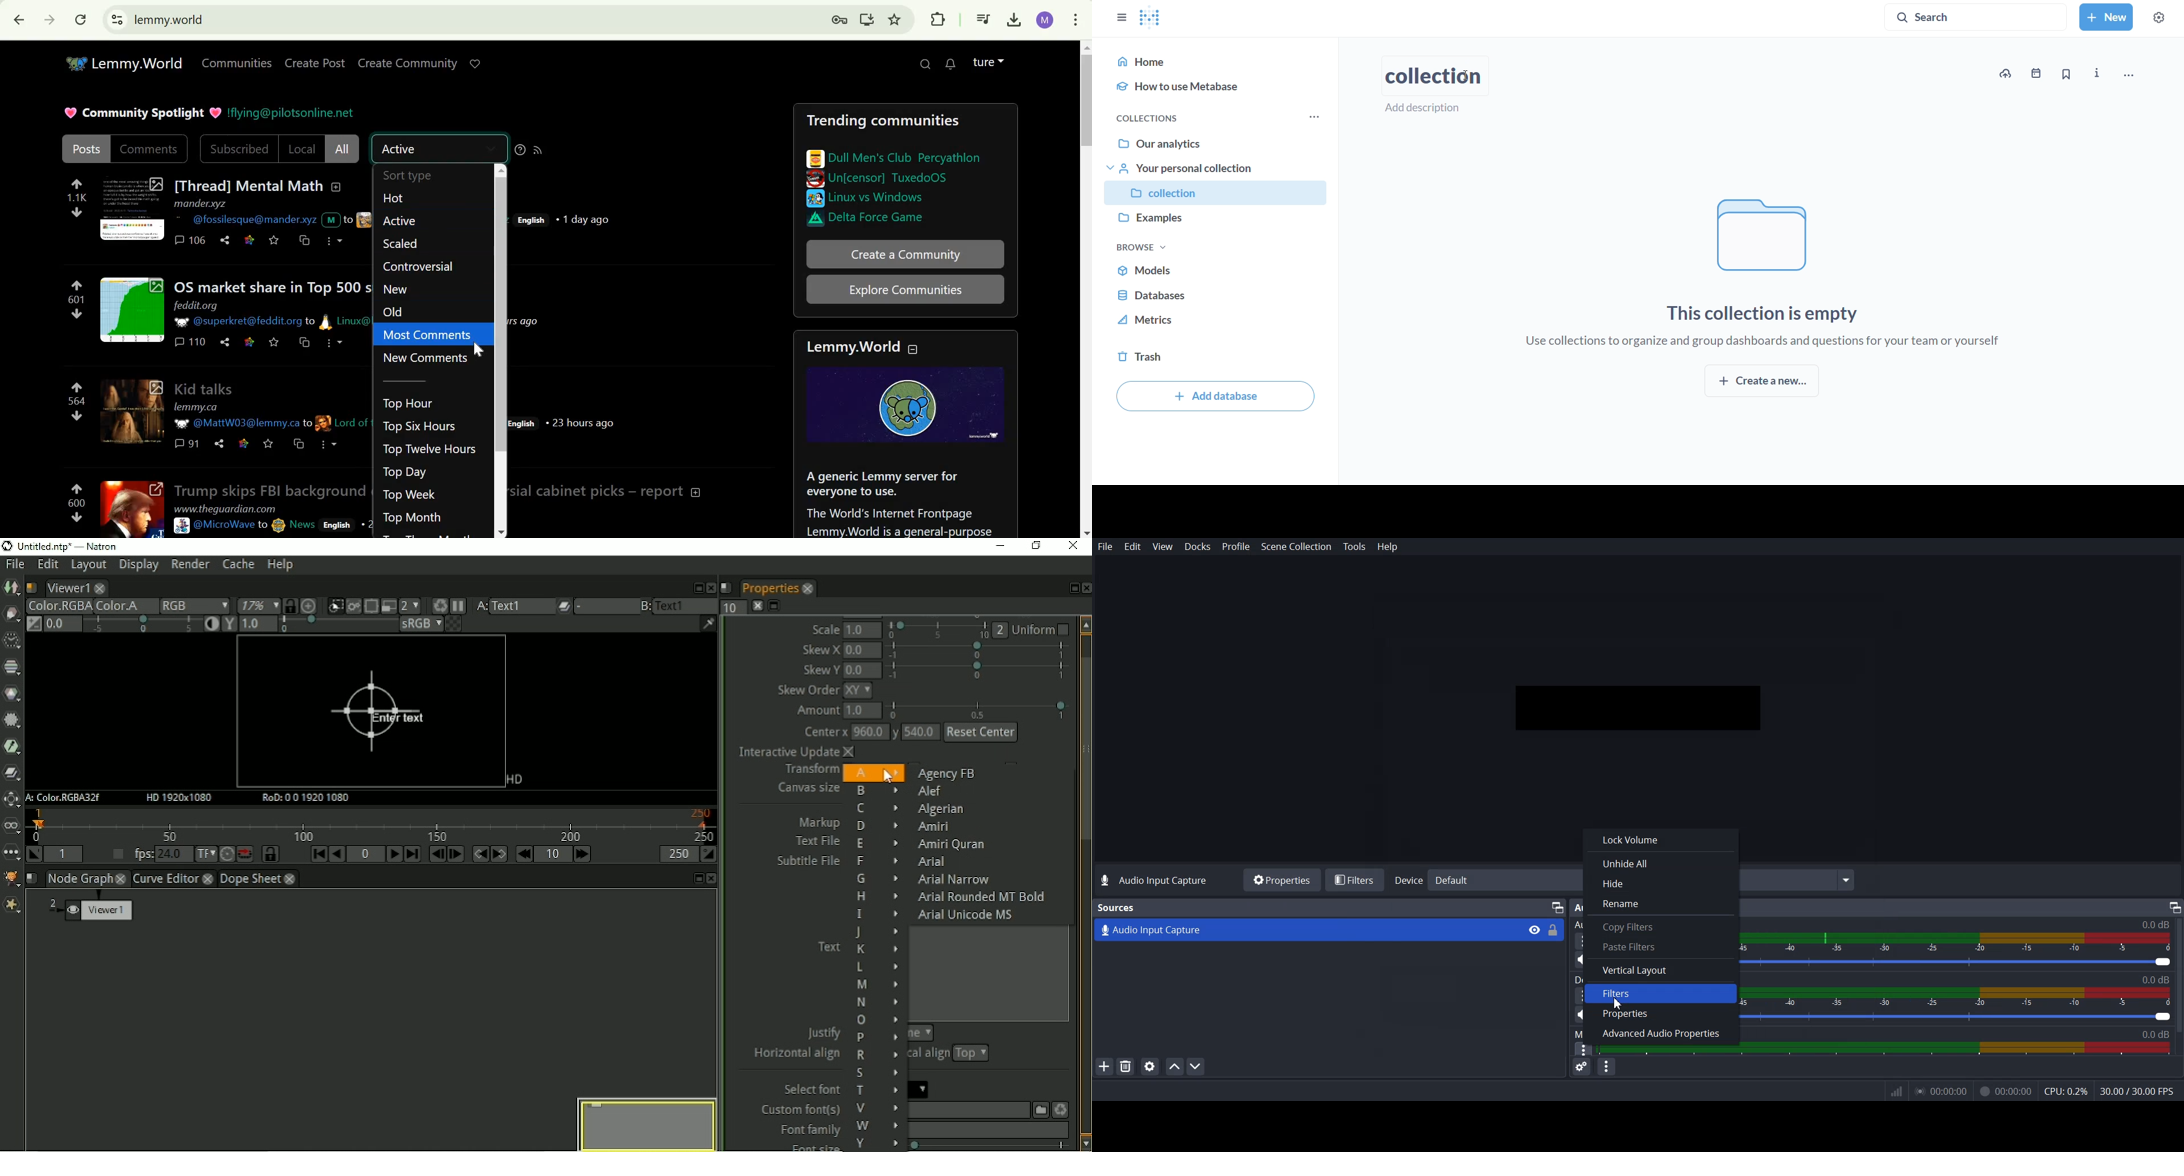 This screenshot has height=1176, width=2184. I want to click on Profile, so click(1236, 547).